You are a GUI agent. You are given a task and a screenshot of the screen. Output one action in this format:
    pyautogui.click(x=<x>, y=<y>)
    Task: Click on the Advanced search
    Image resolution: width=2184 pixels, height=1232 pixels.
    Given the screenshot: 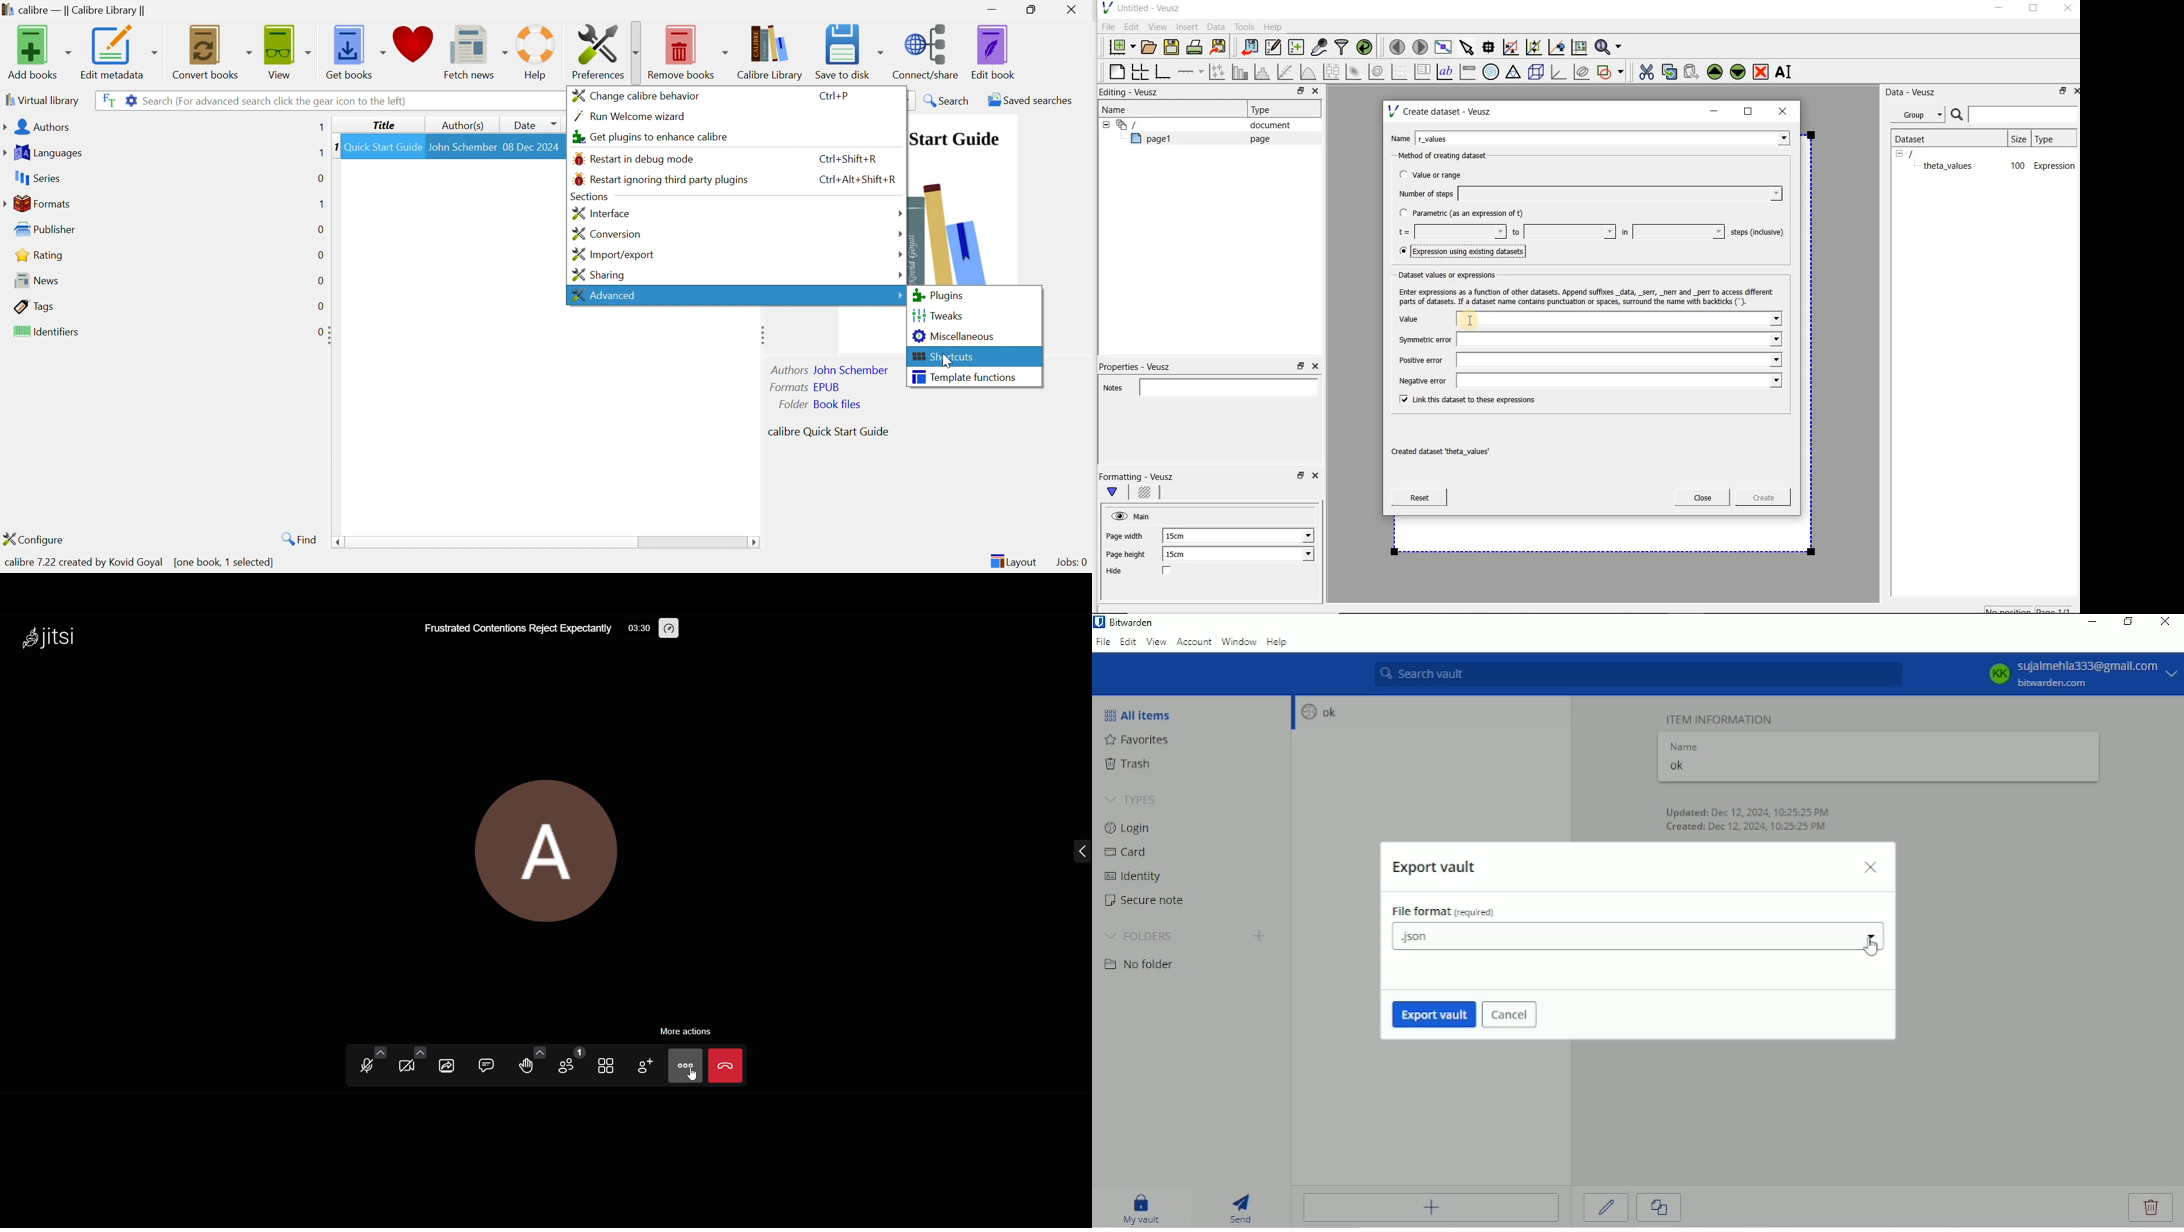 What is the action you would take?
    pyautogui.click(x=130, y=99)
    